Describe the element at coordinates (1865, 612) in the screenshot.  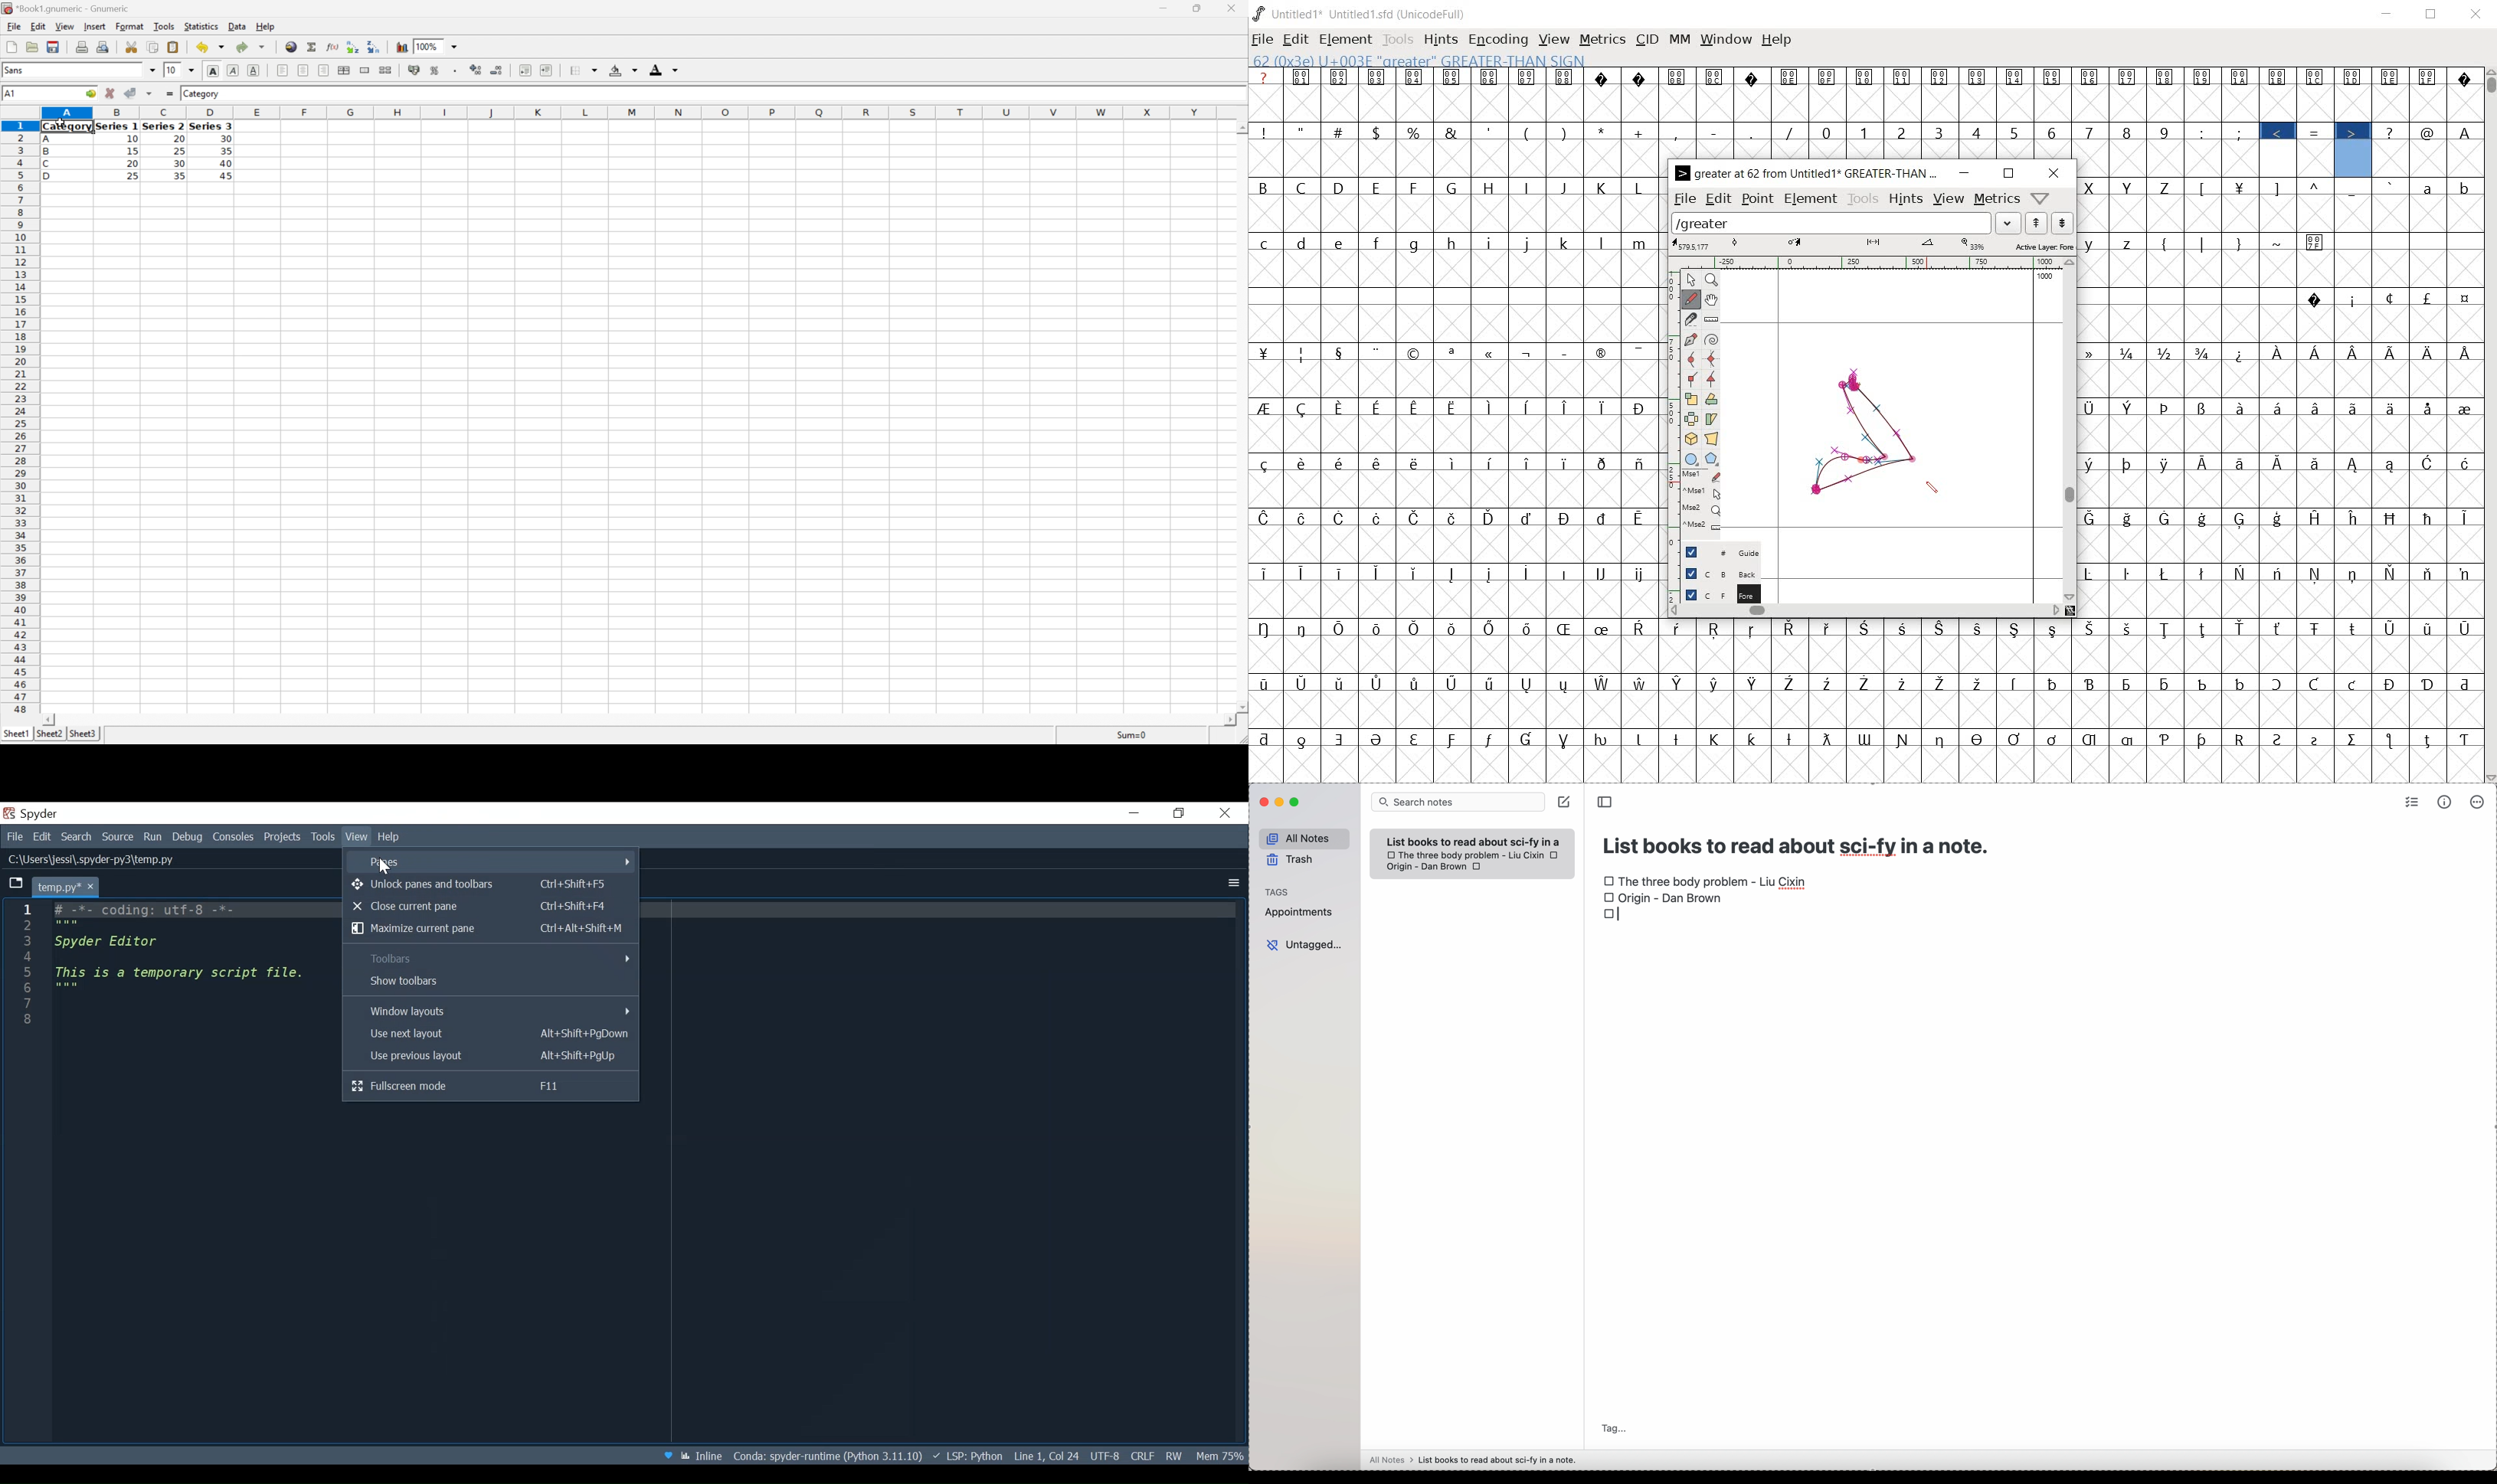
I see `scrollbar` at that location.